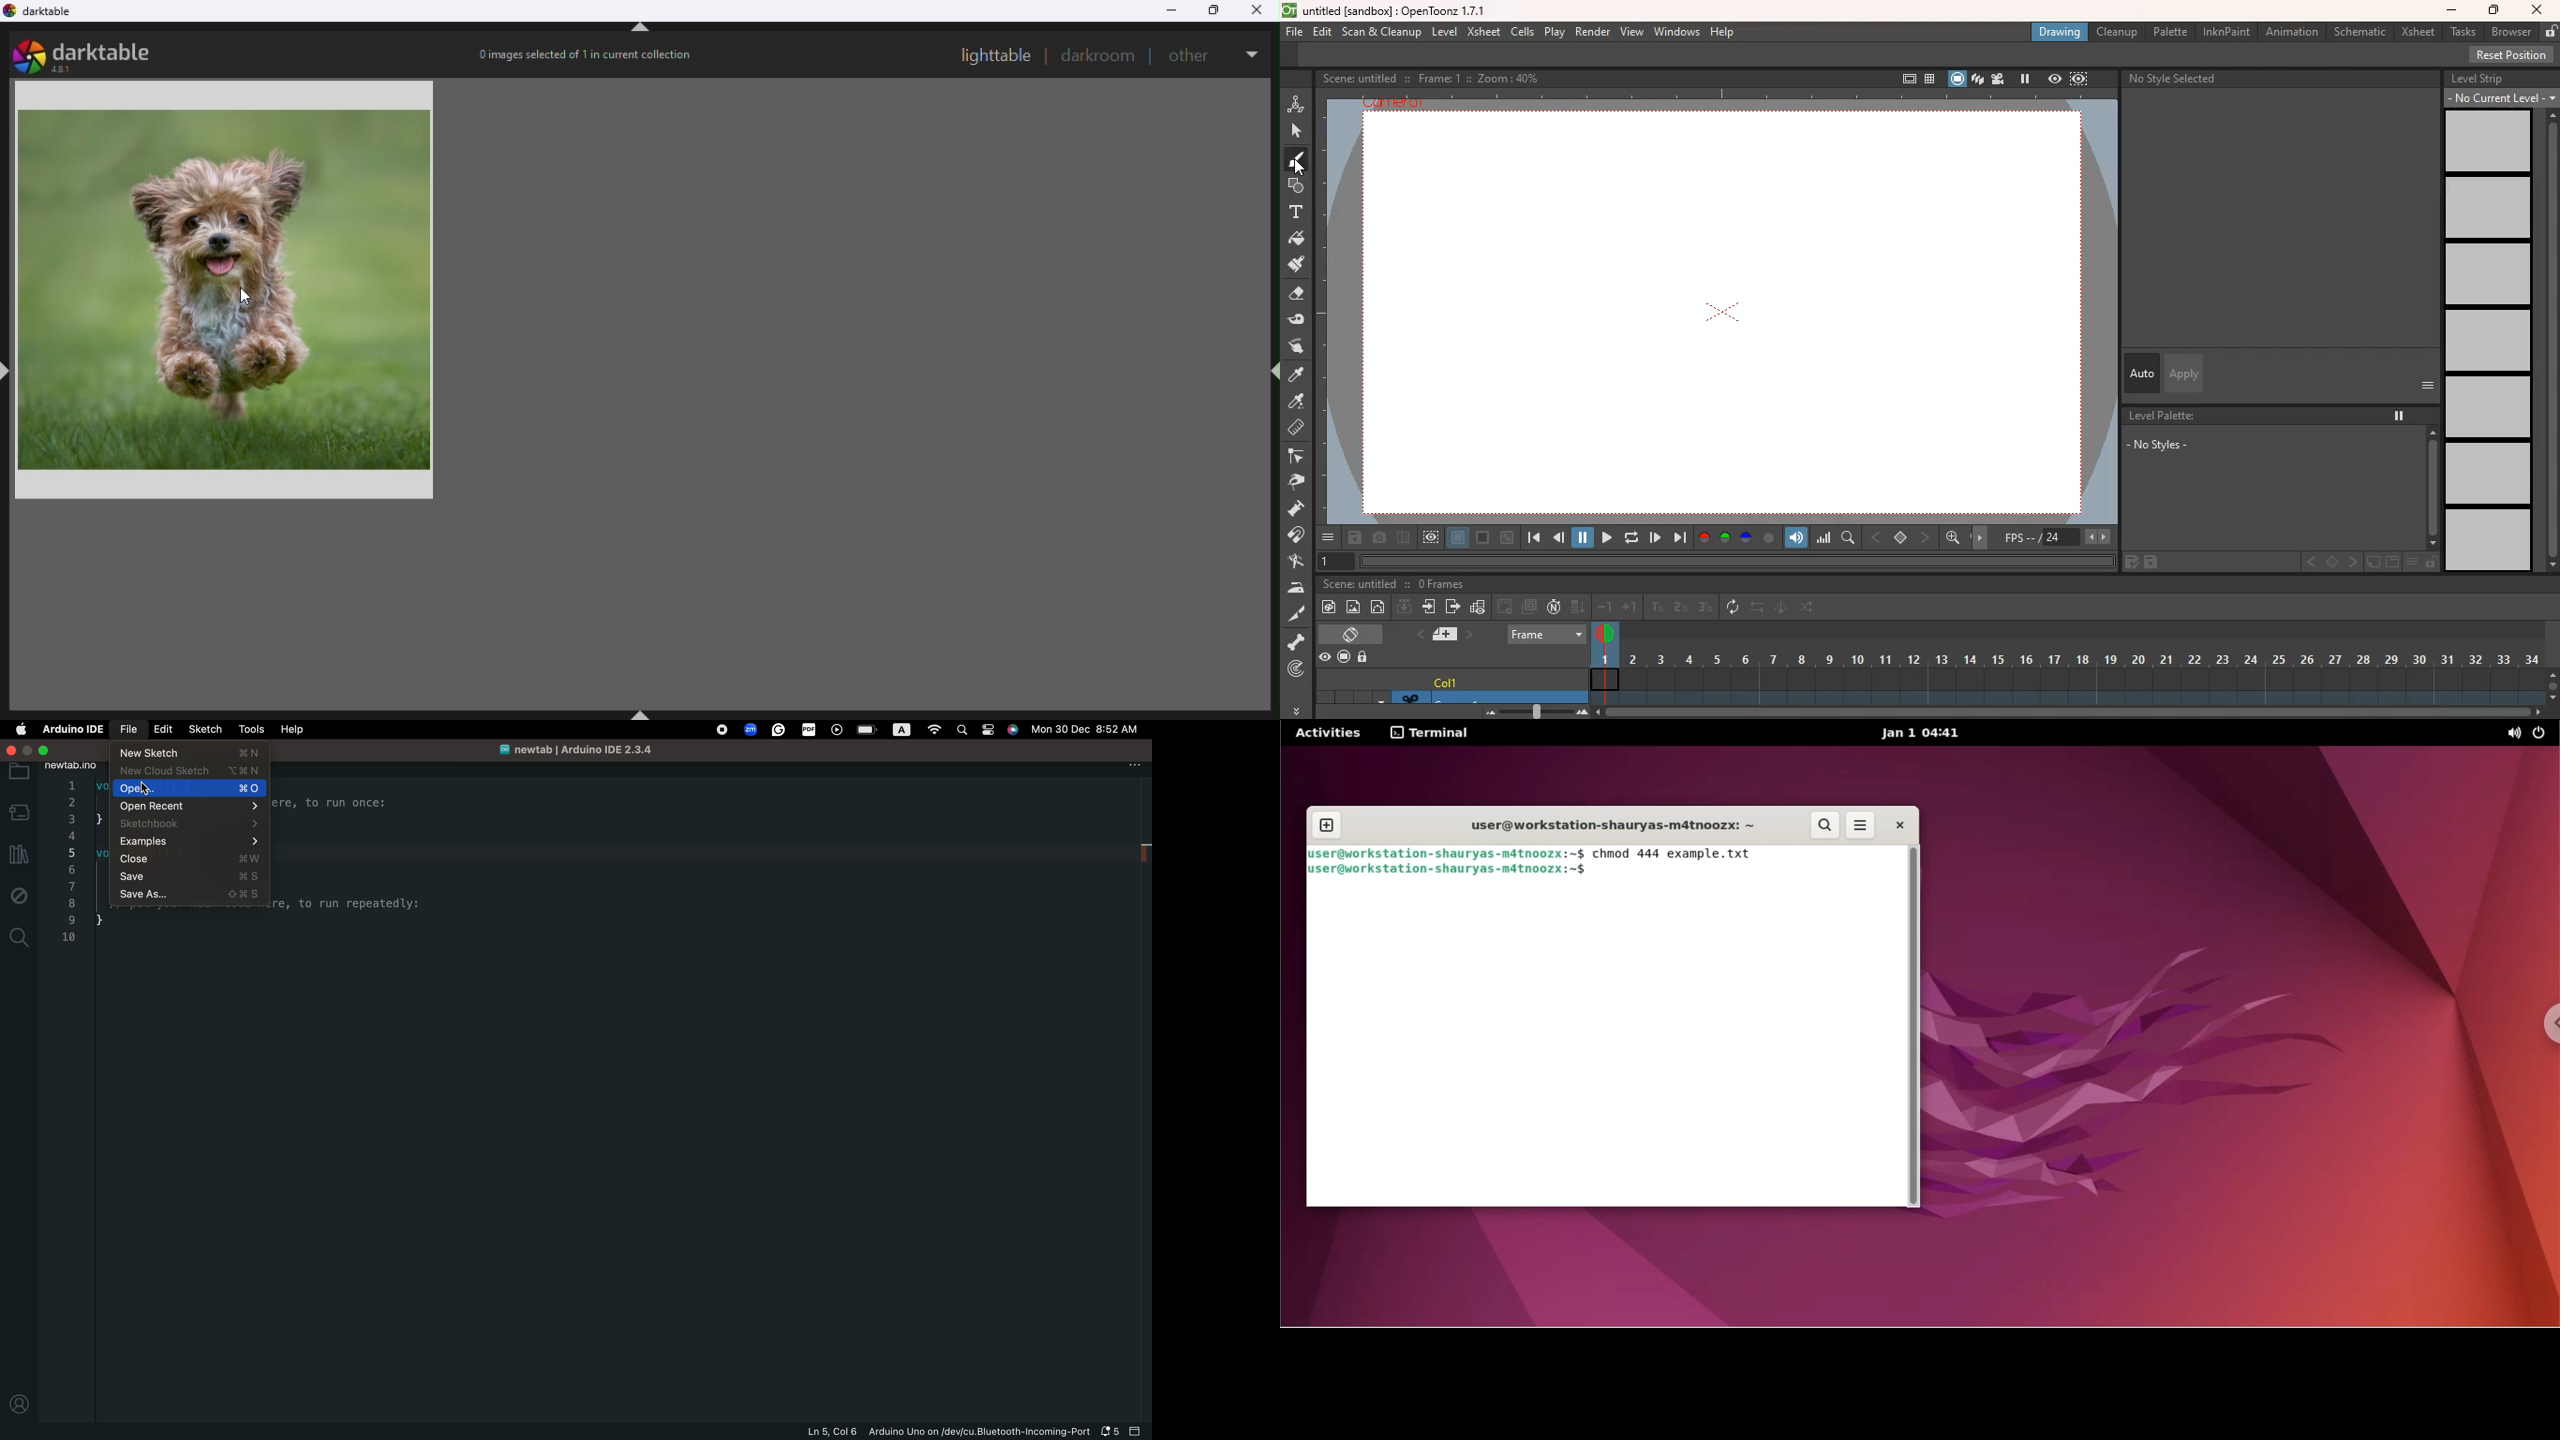 This screenshot has height=1456, width=2576. Describe the element at coordinates (1297, 376) in the screenshot. I see `paint` at that location.